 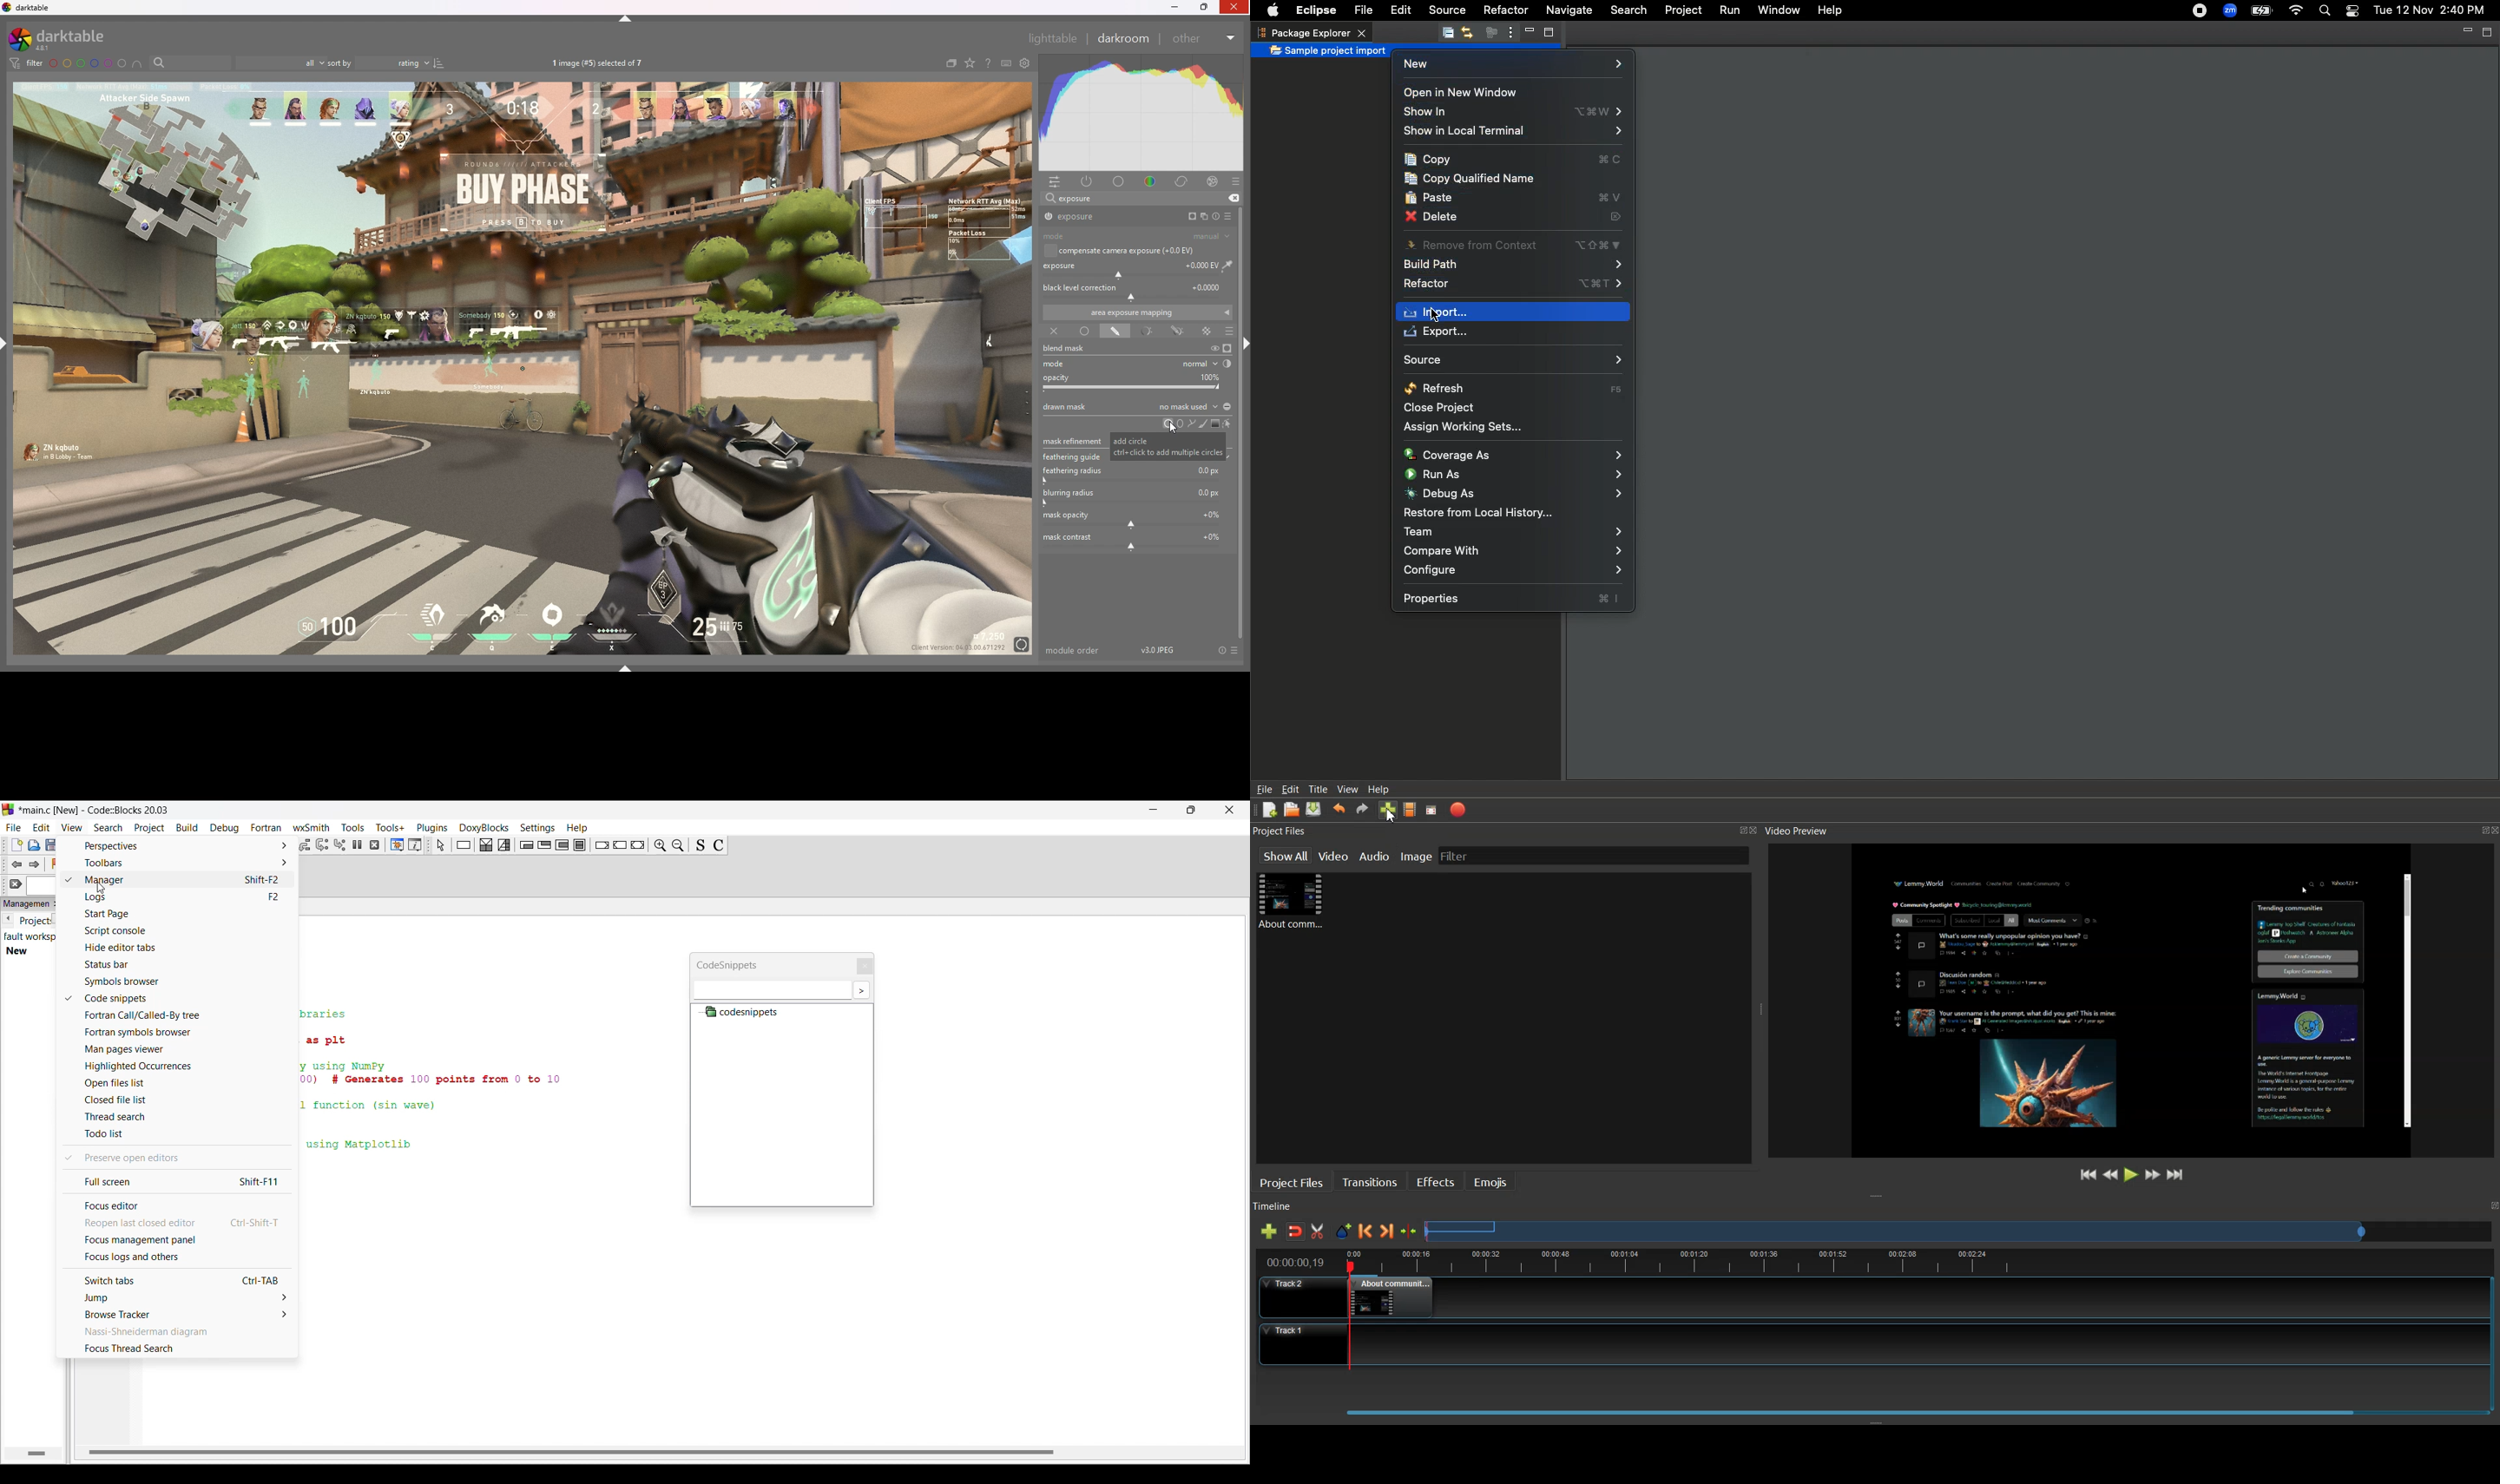 I want to click on Close, so click(x=862, y=963).